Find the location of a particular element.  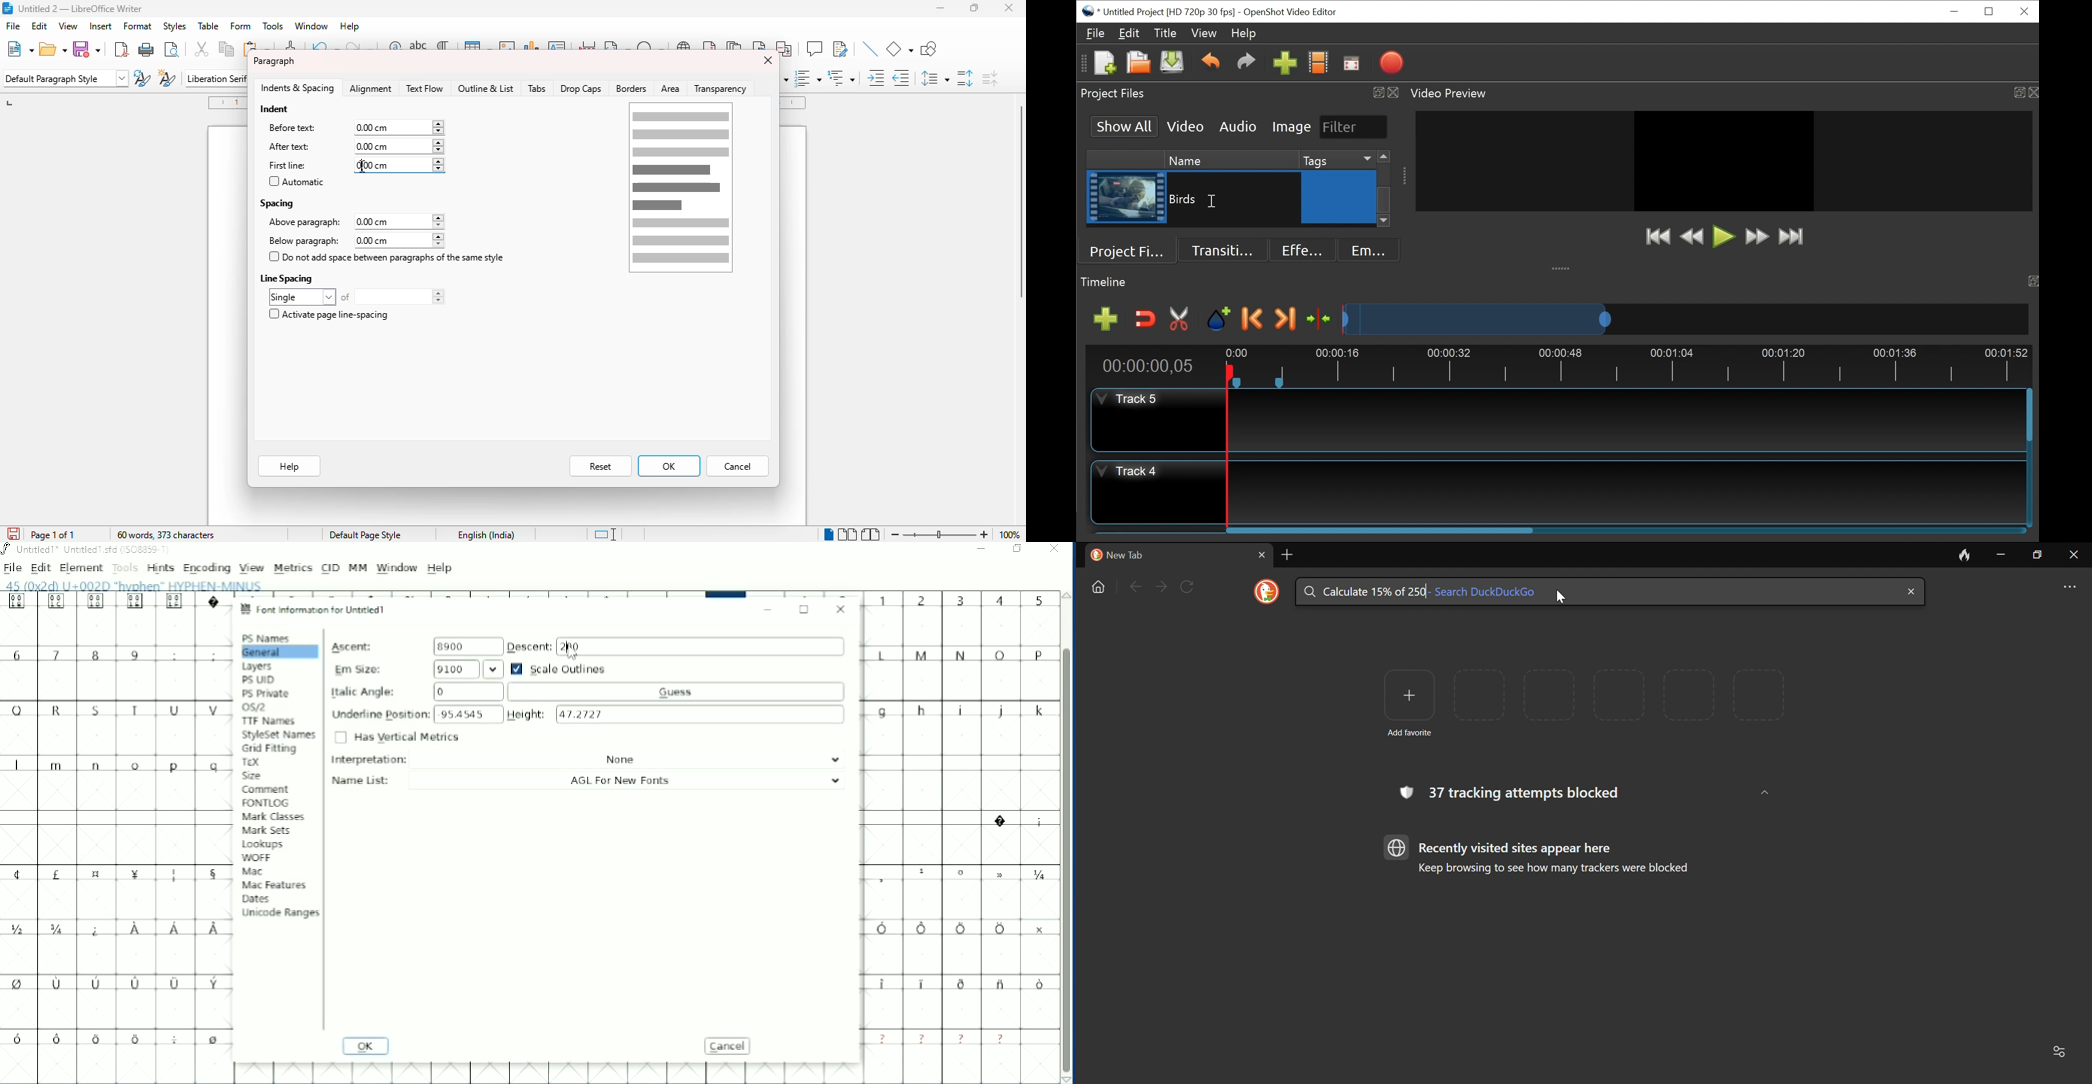

Chooses Profile is located at coordinates (1320, 64).